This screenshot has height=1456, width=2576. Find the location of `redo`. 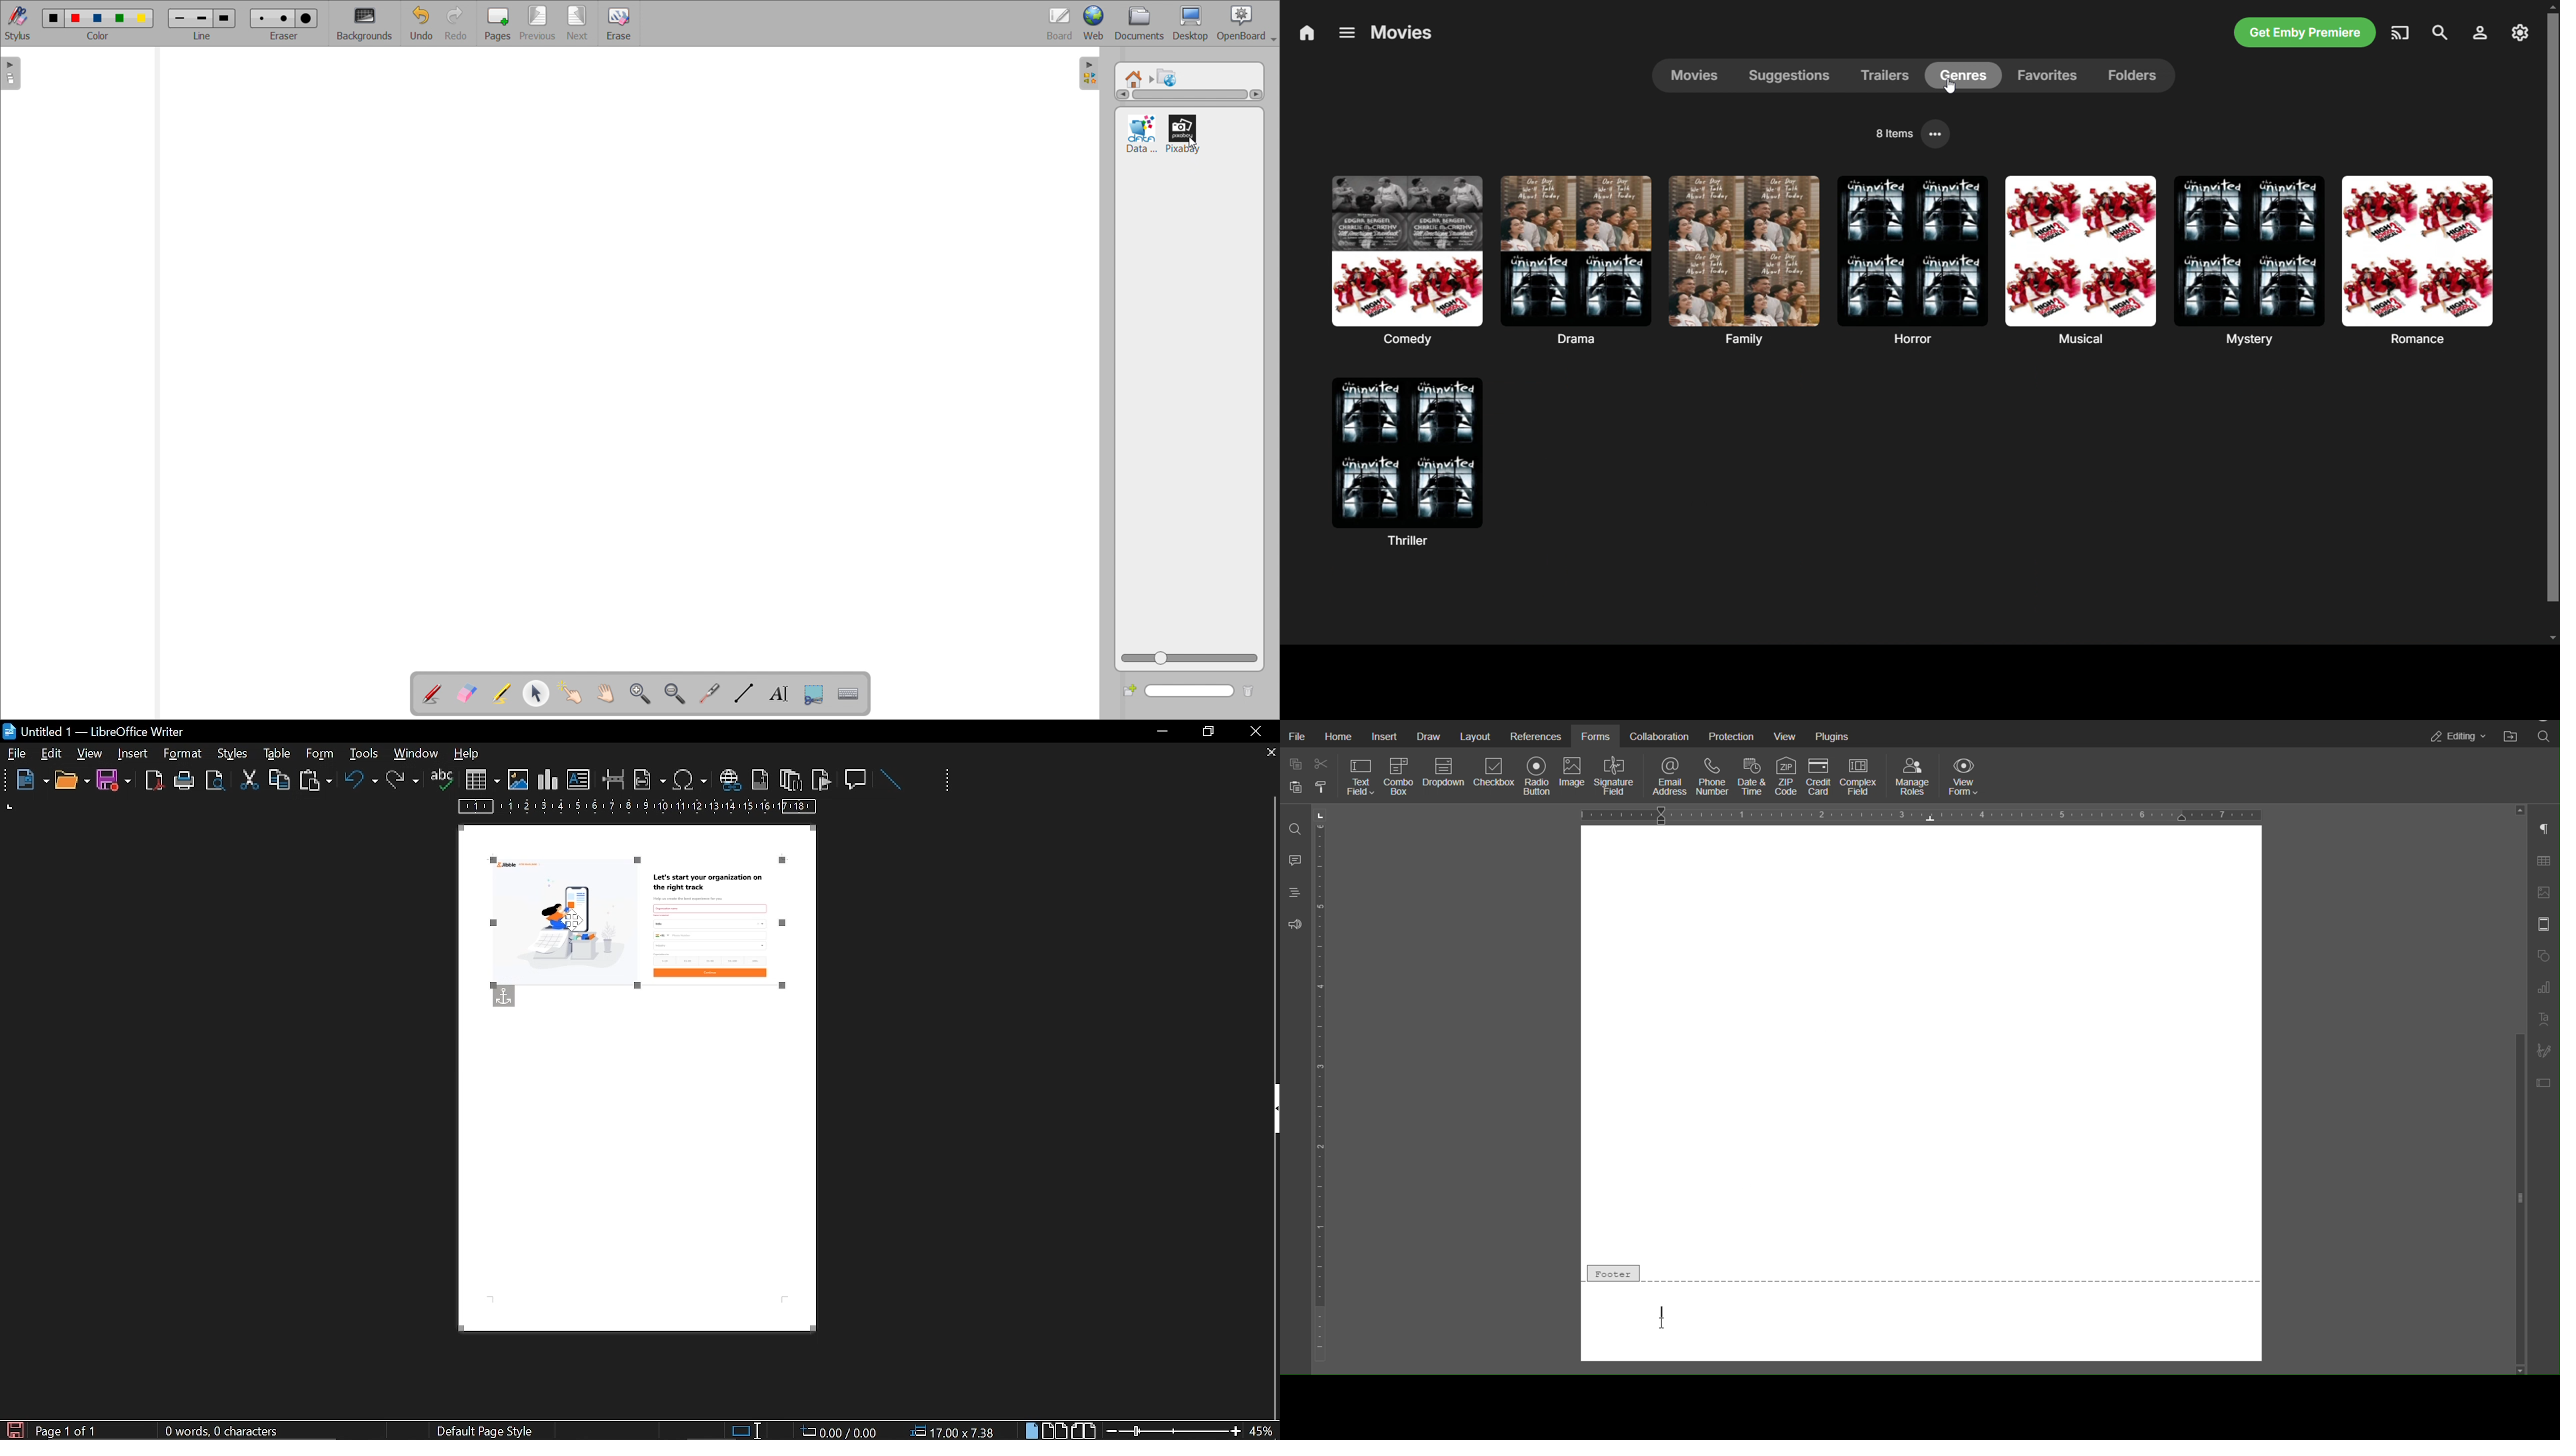

redo is located at coordinates (403, 780).